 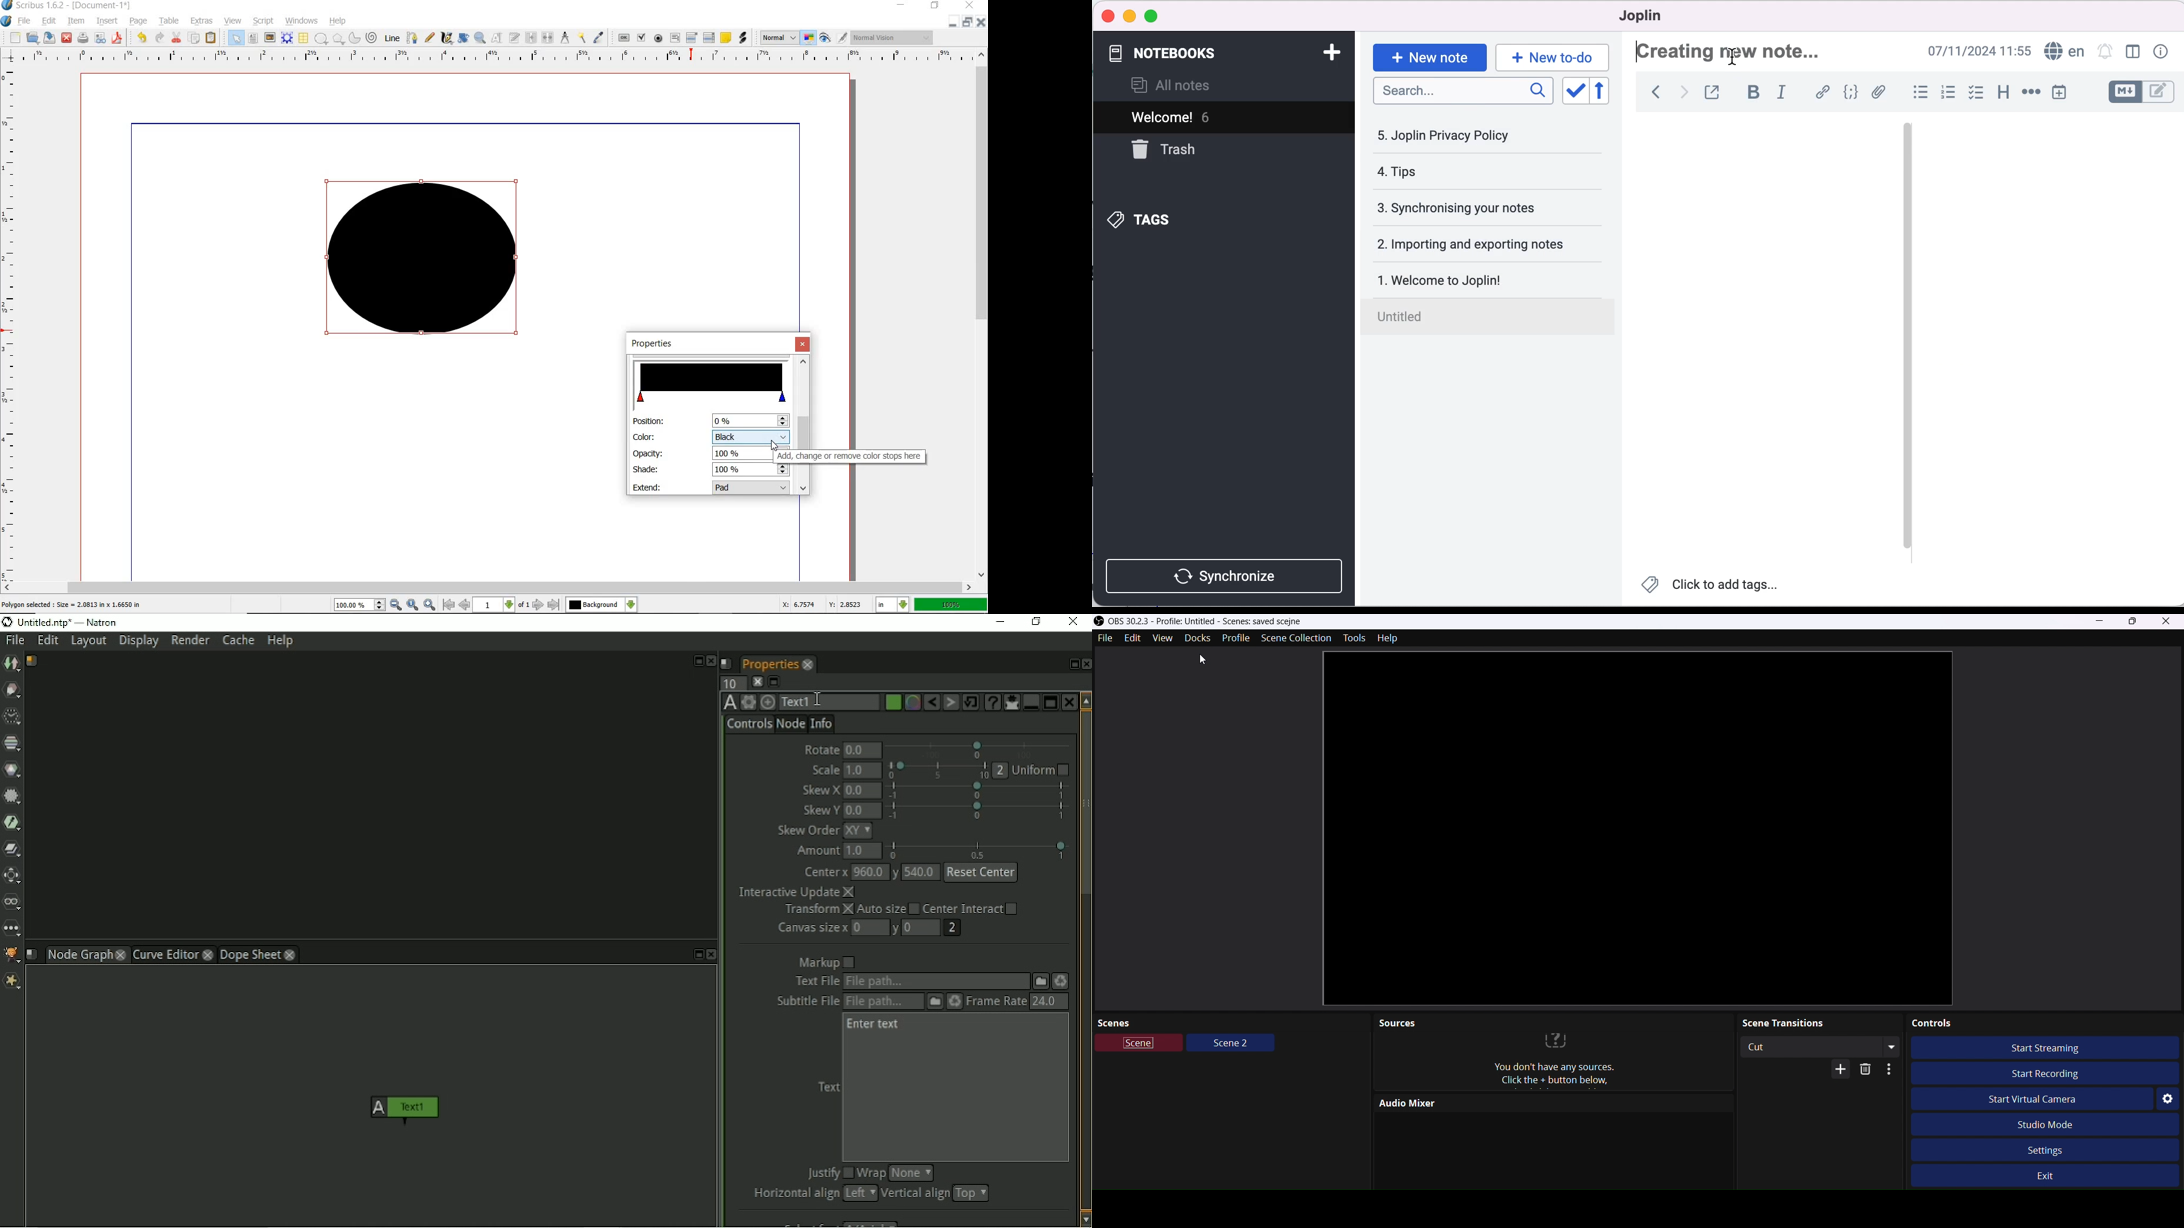 What do you see at coordinates (1197, 54) in the screenshot?
I see `notebooks` at bounding box center [1197, 54].